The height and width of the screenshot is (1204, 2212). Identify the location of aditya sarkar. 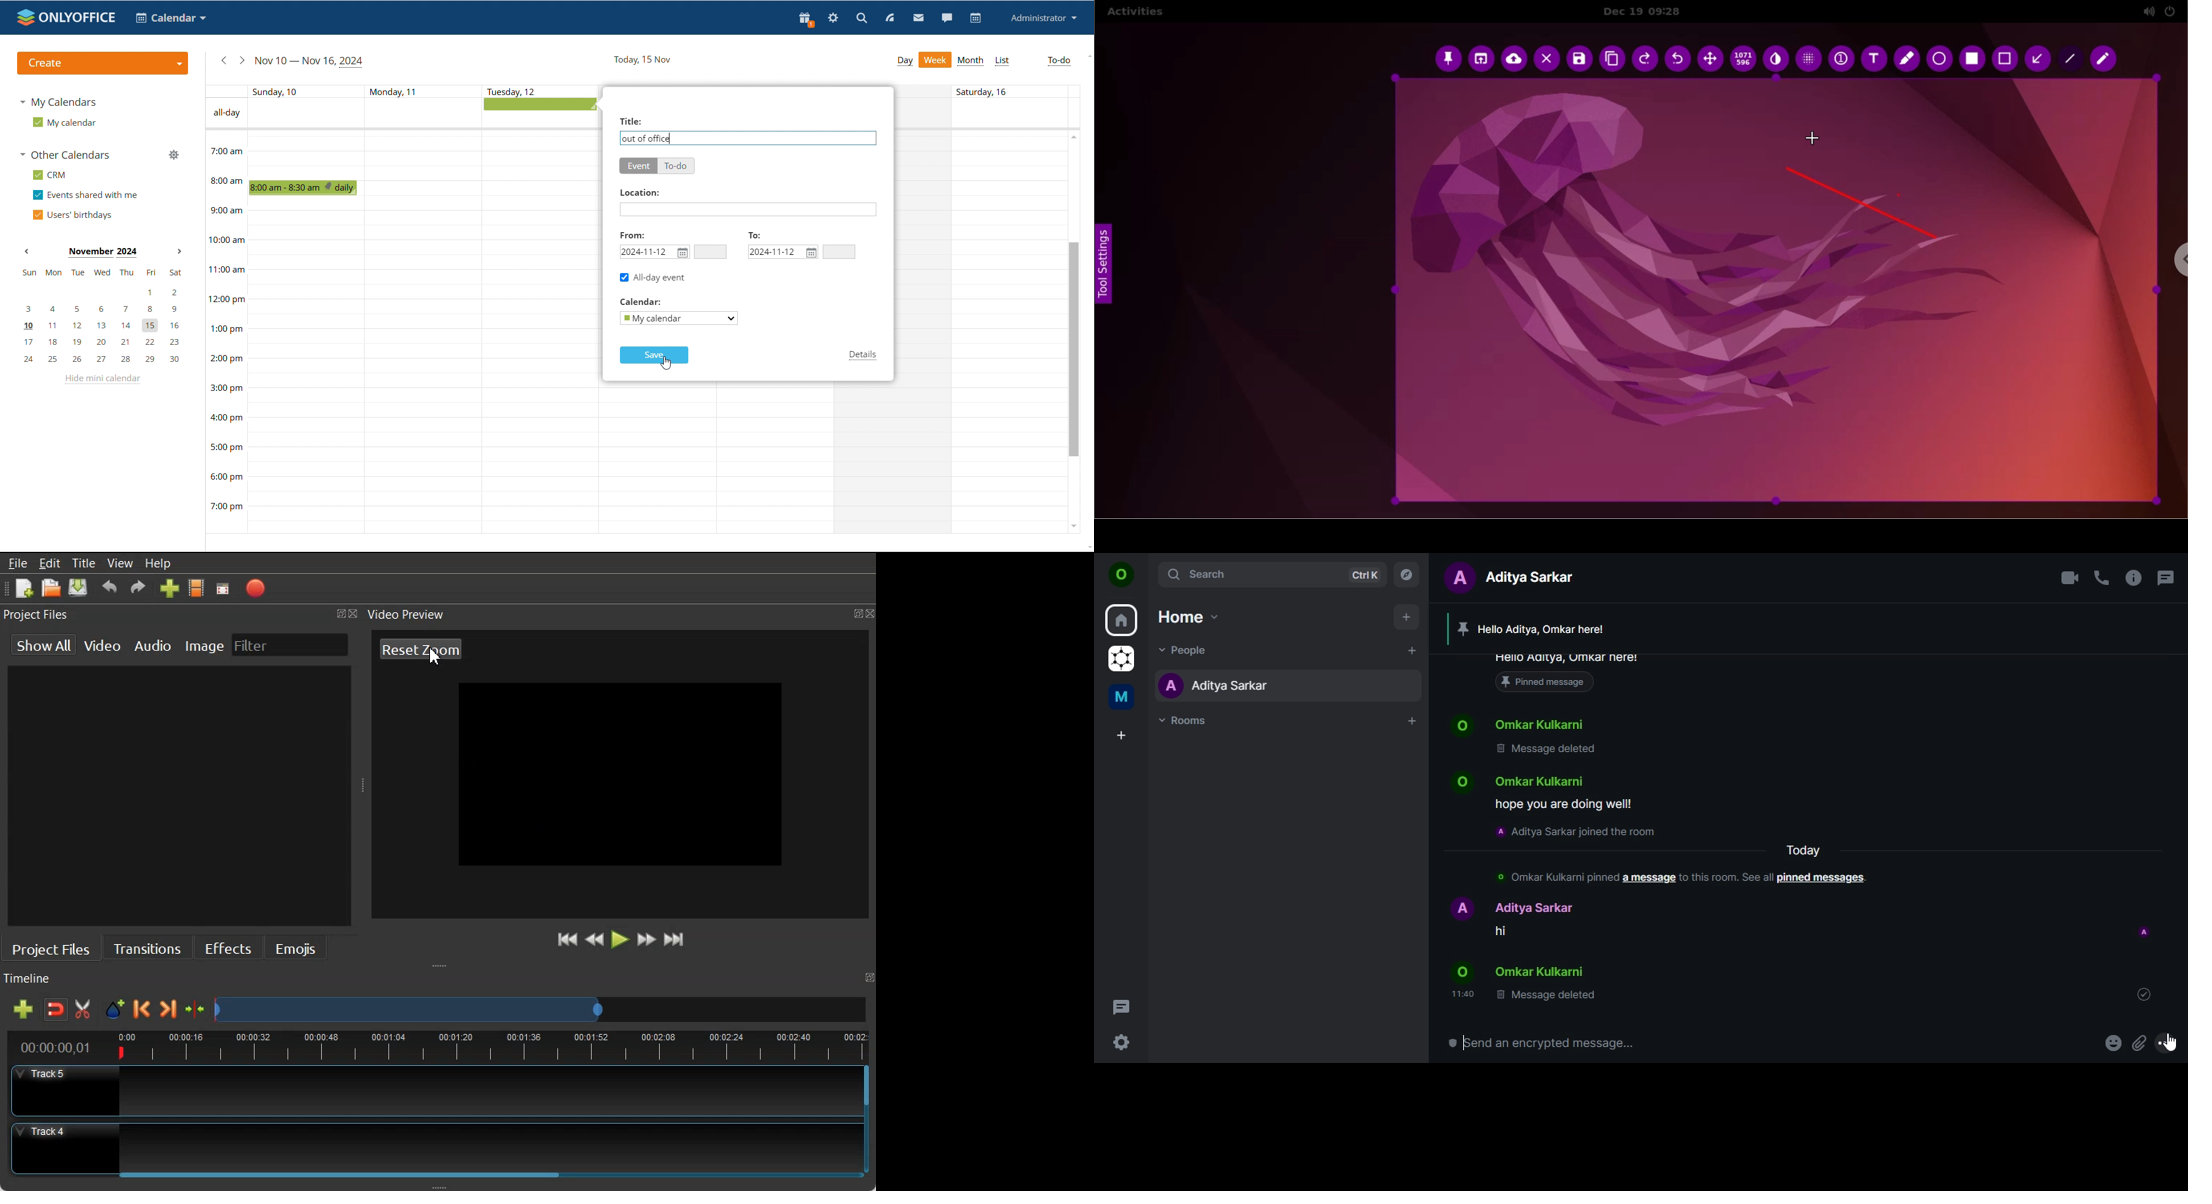
(1517, 576).